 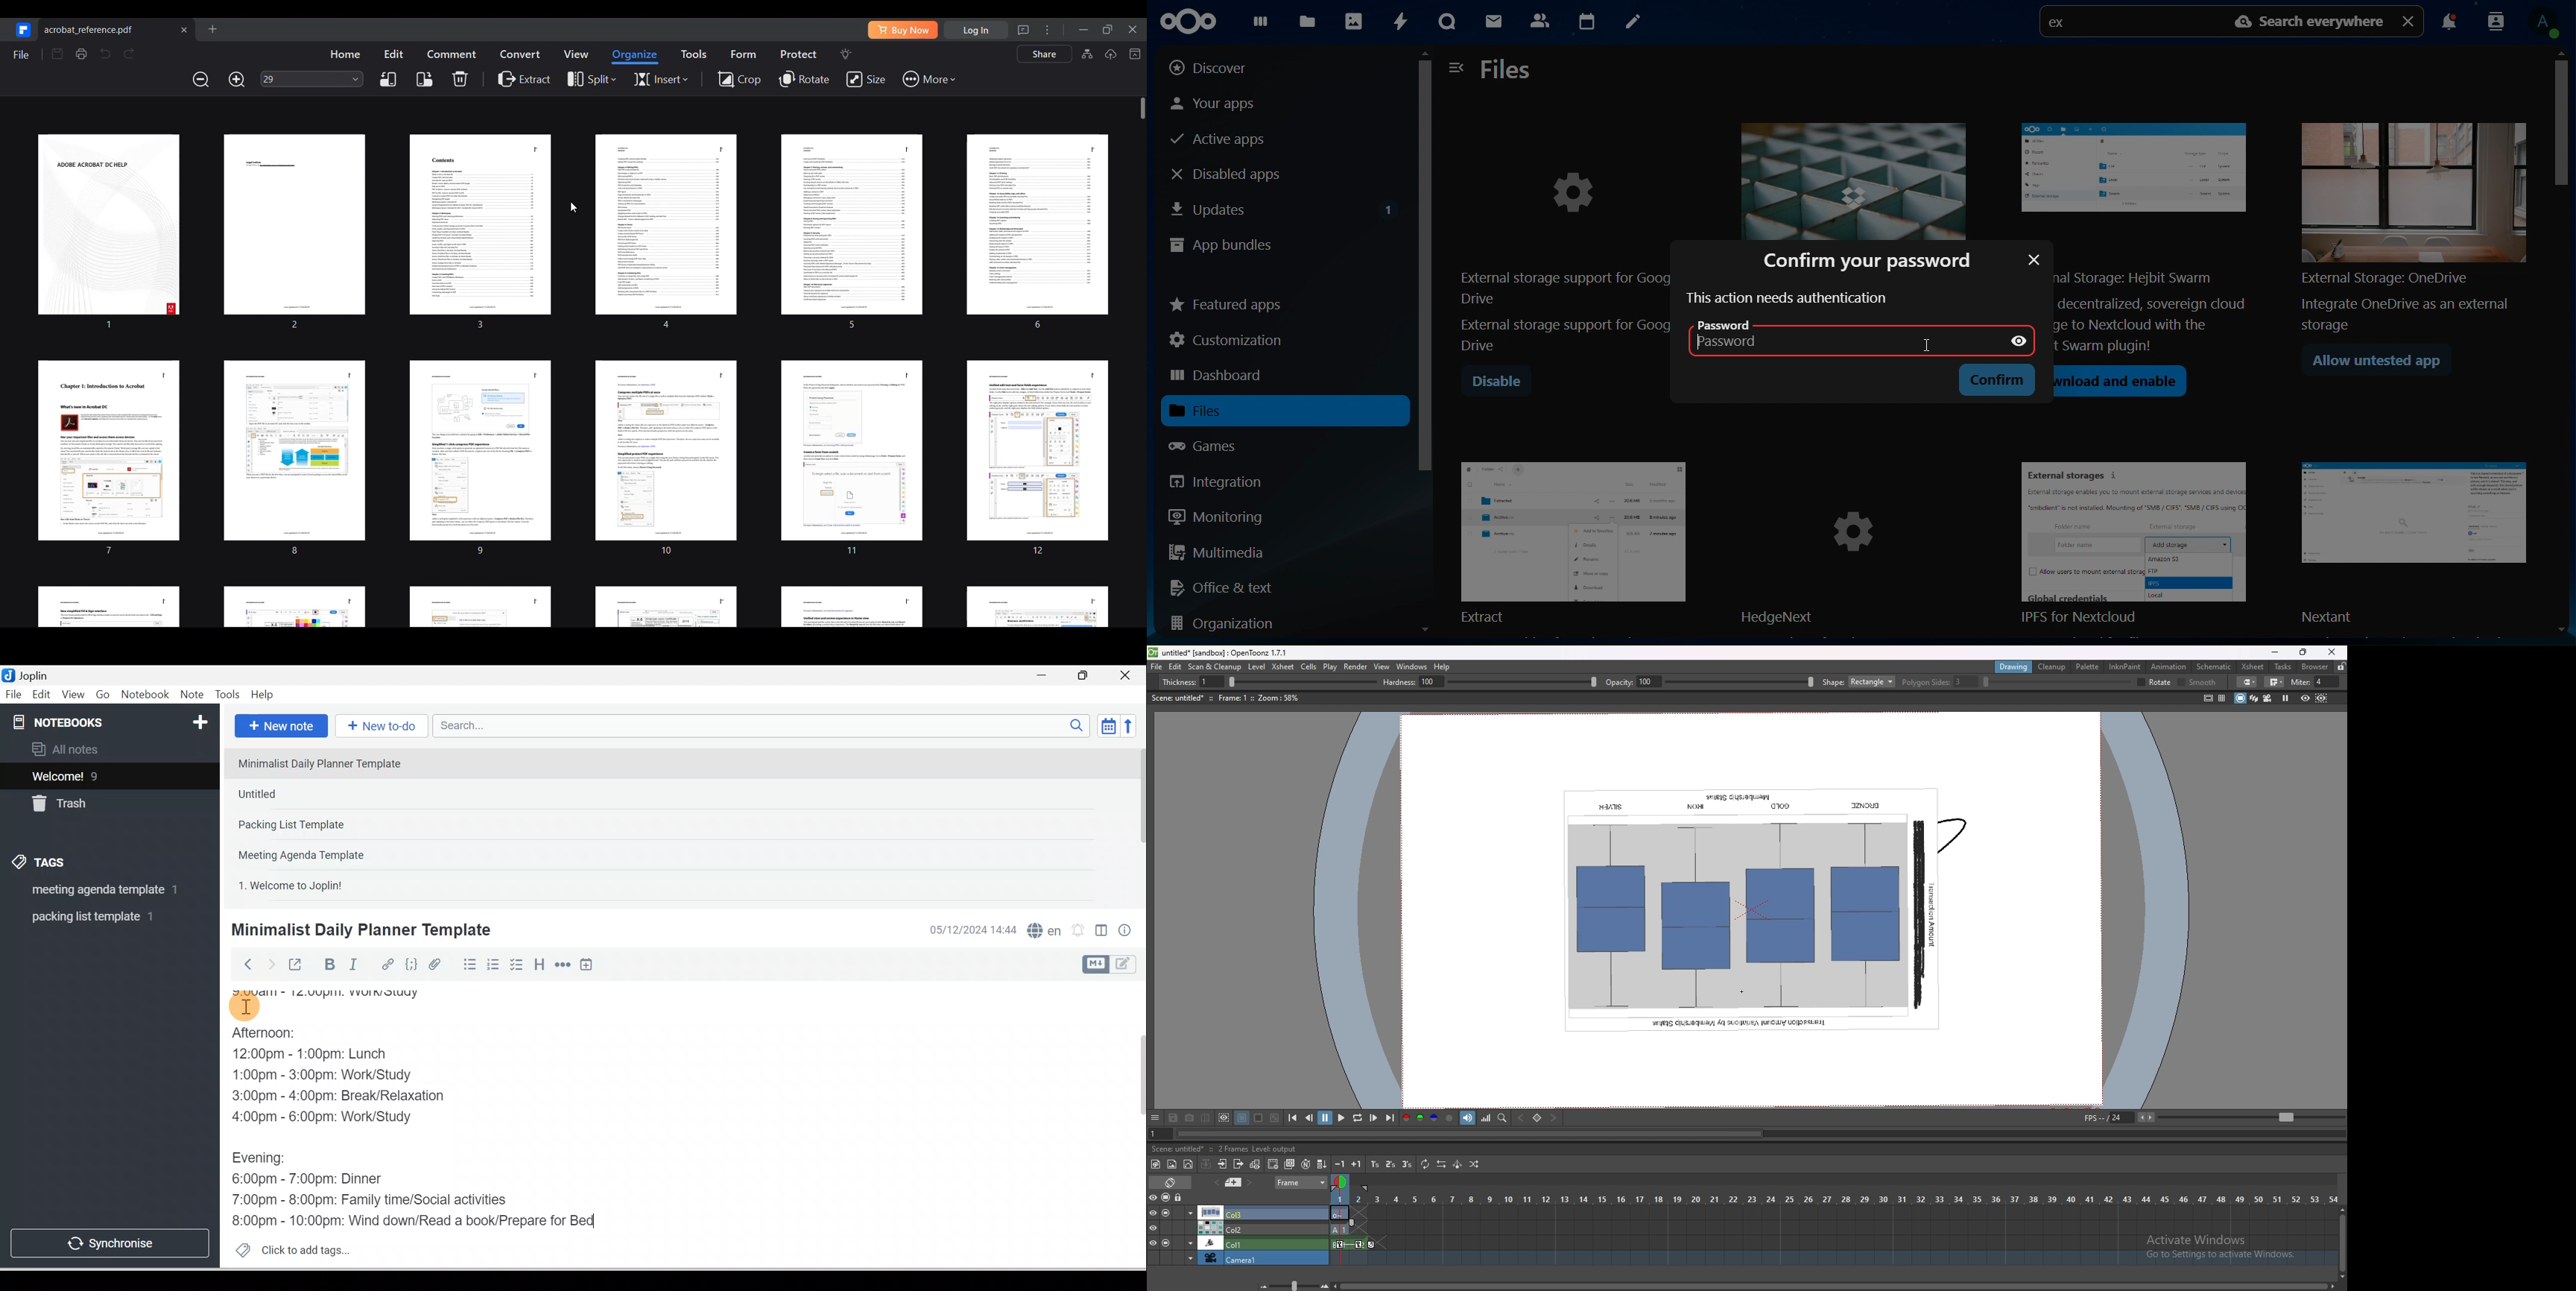 What do you see at coordinates (101, 917) in the screenshot?
I see `Tag 2` at bounding box center [101, 917].